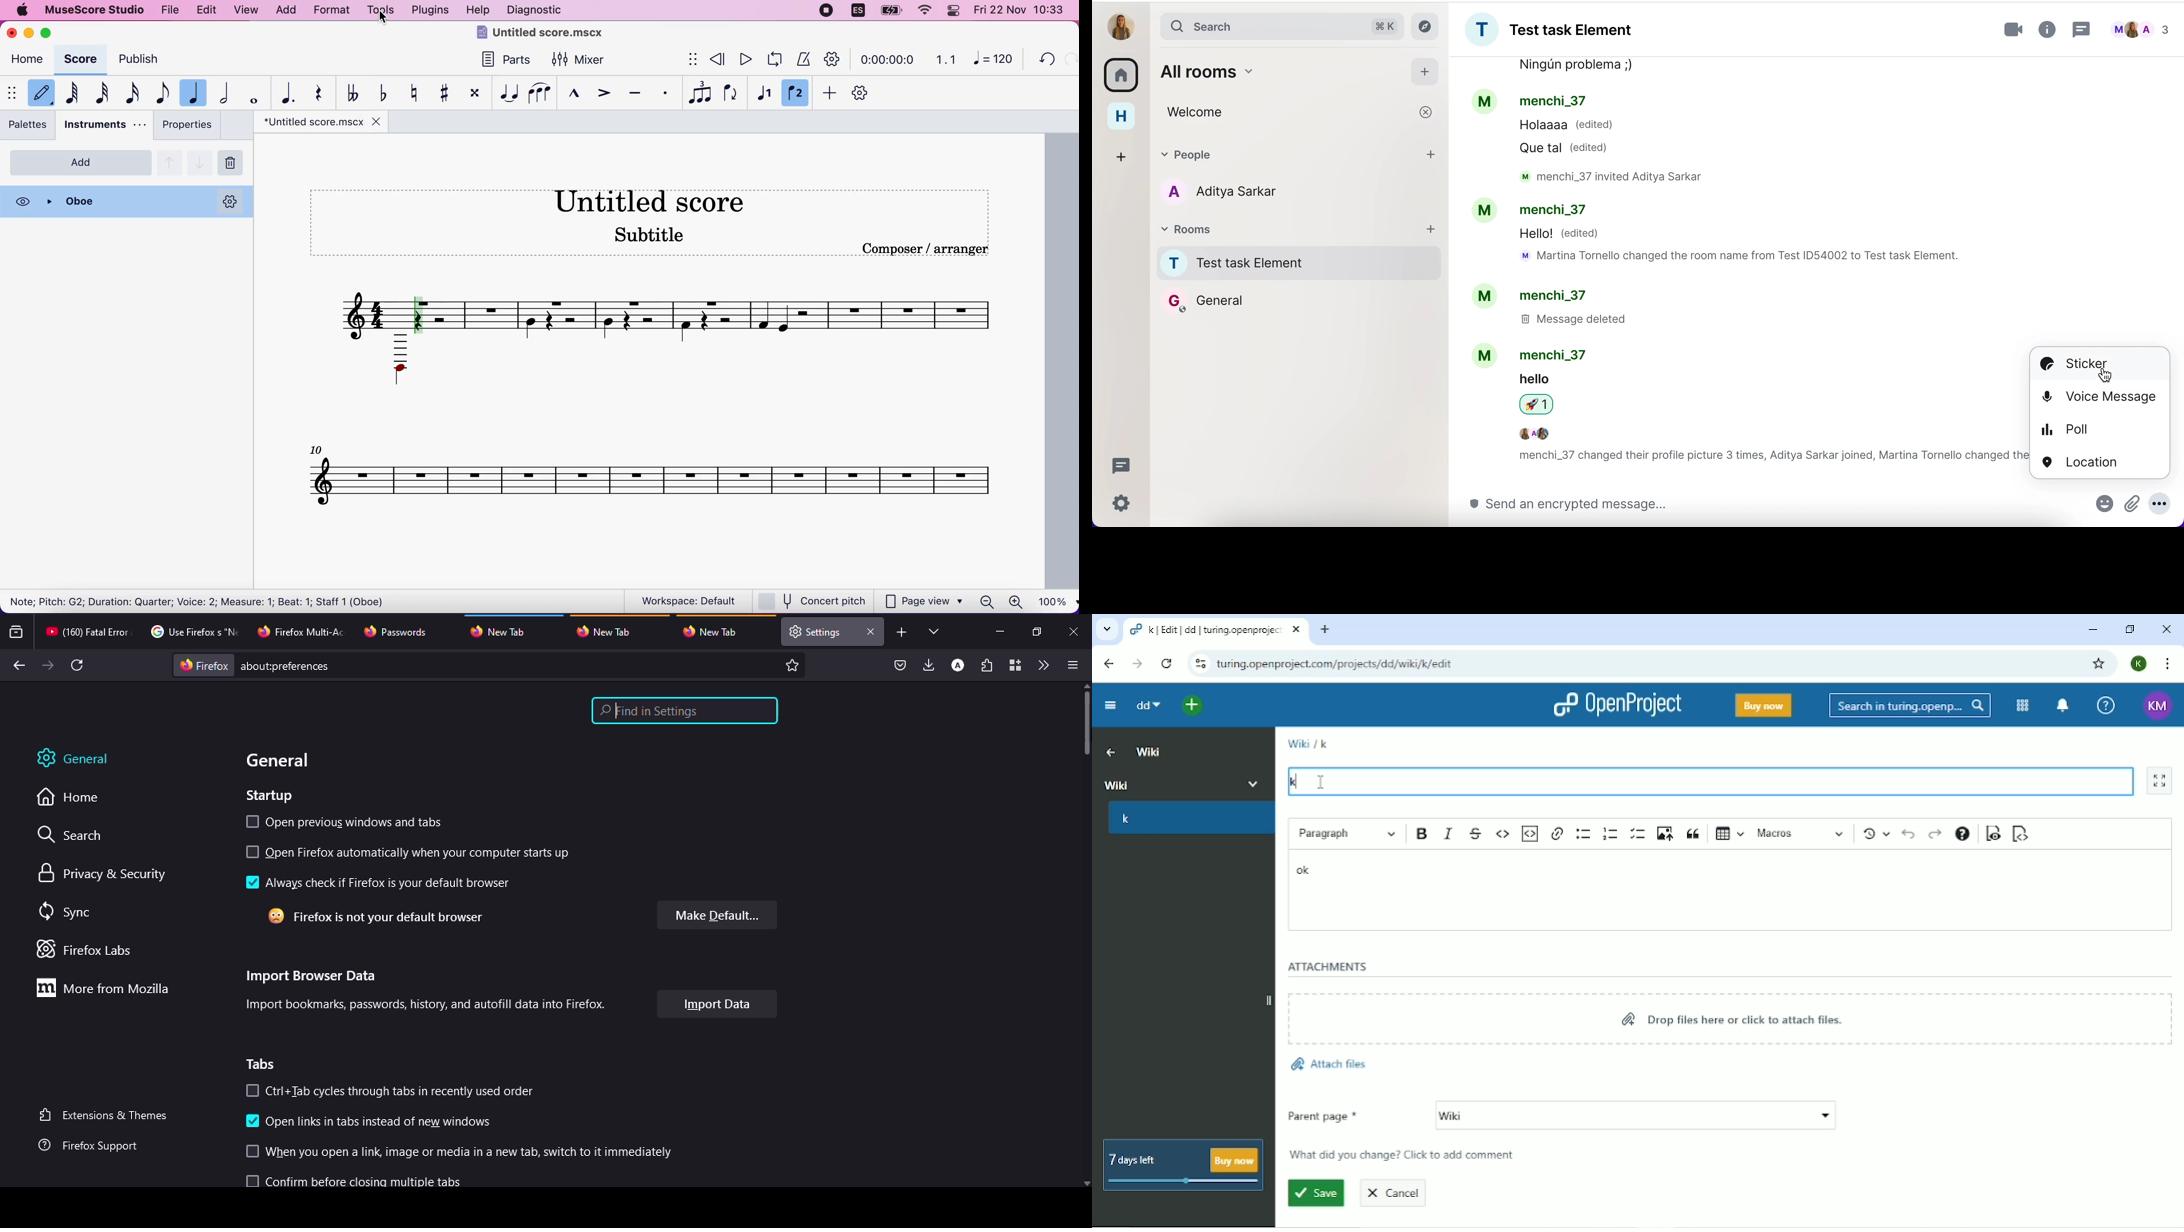  What do you see at coordinates (1121, 156) in the screenshot?
I see `create a space` at bounding box center [1121, 156].